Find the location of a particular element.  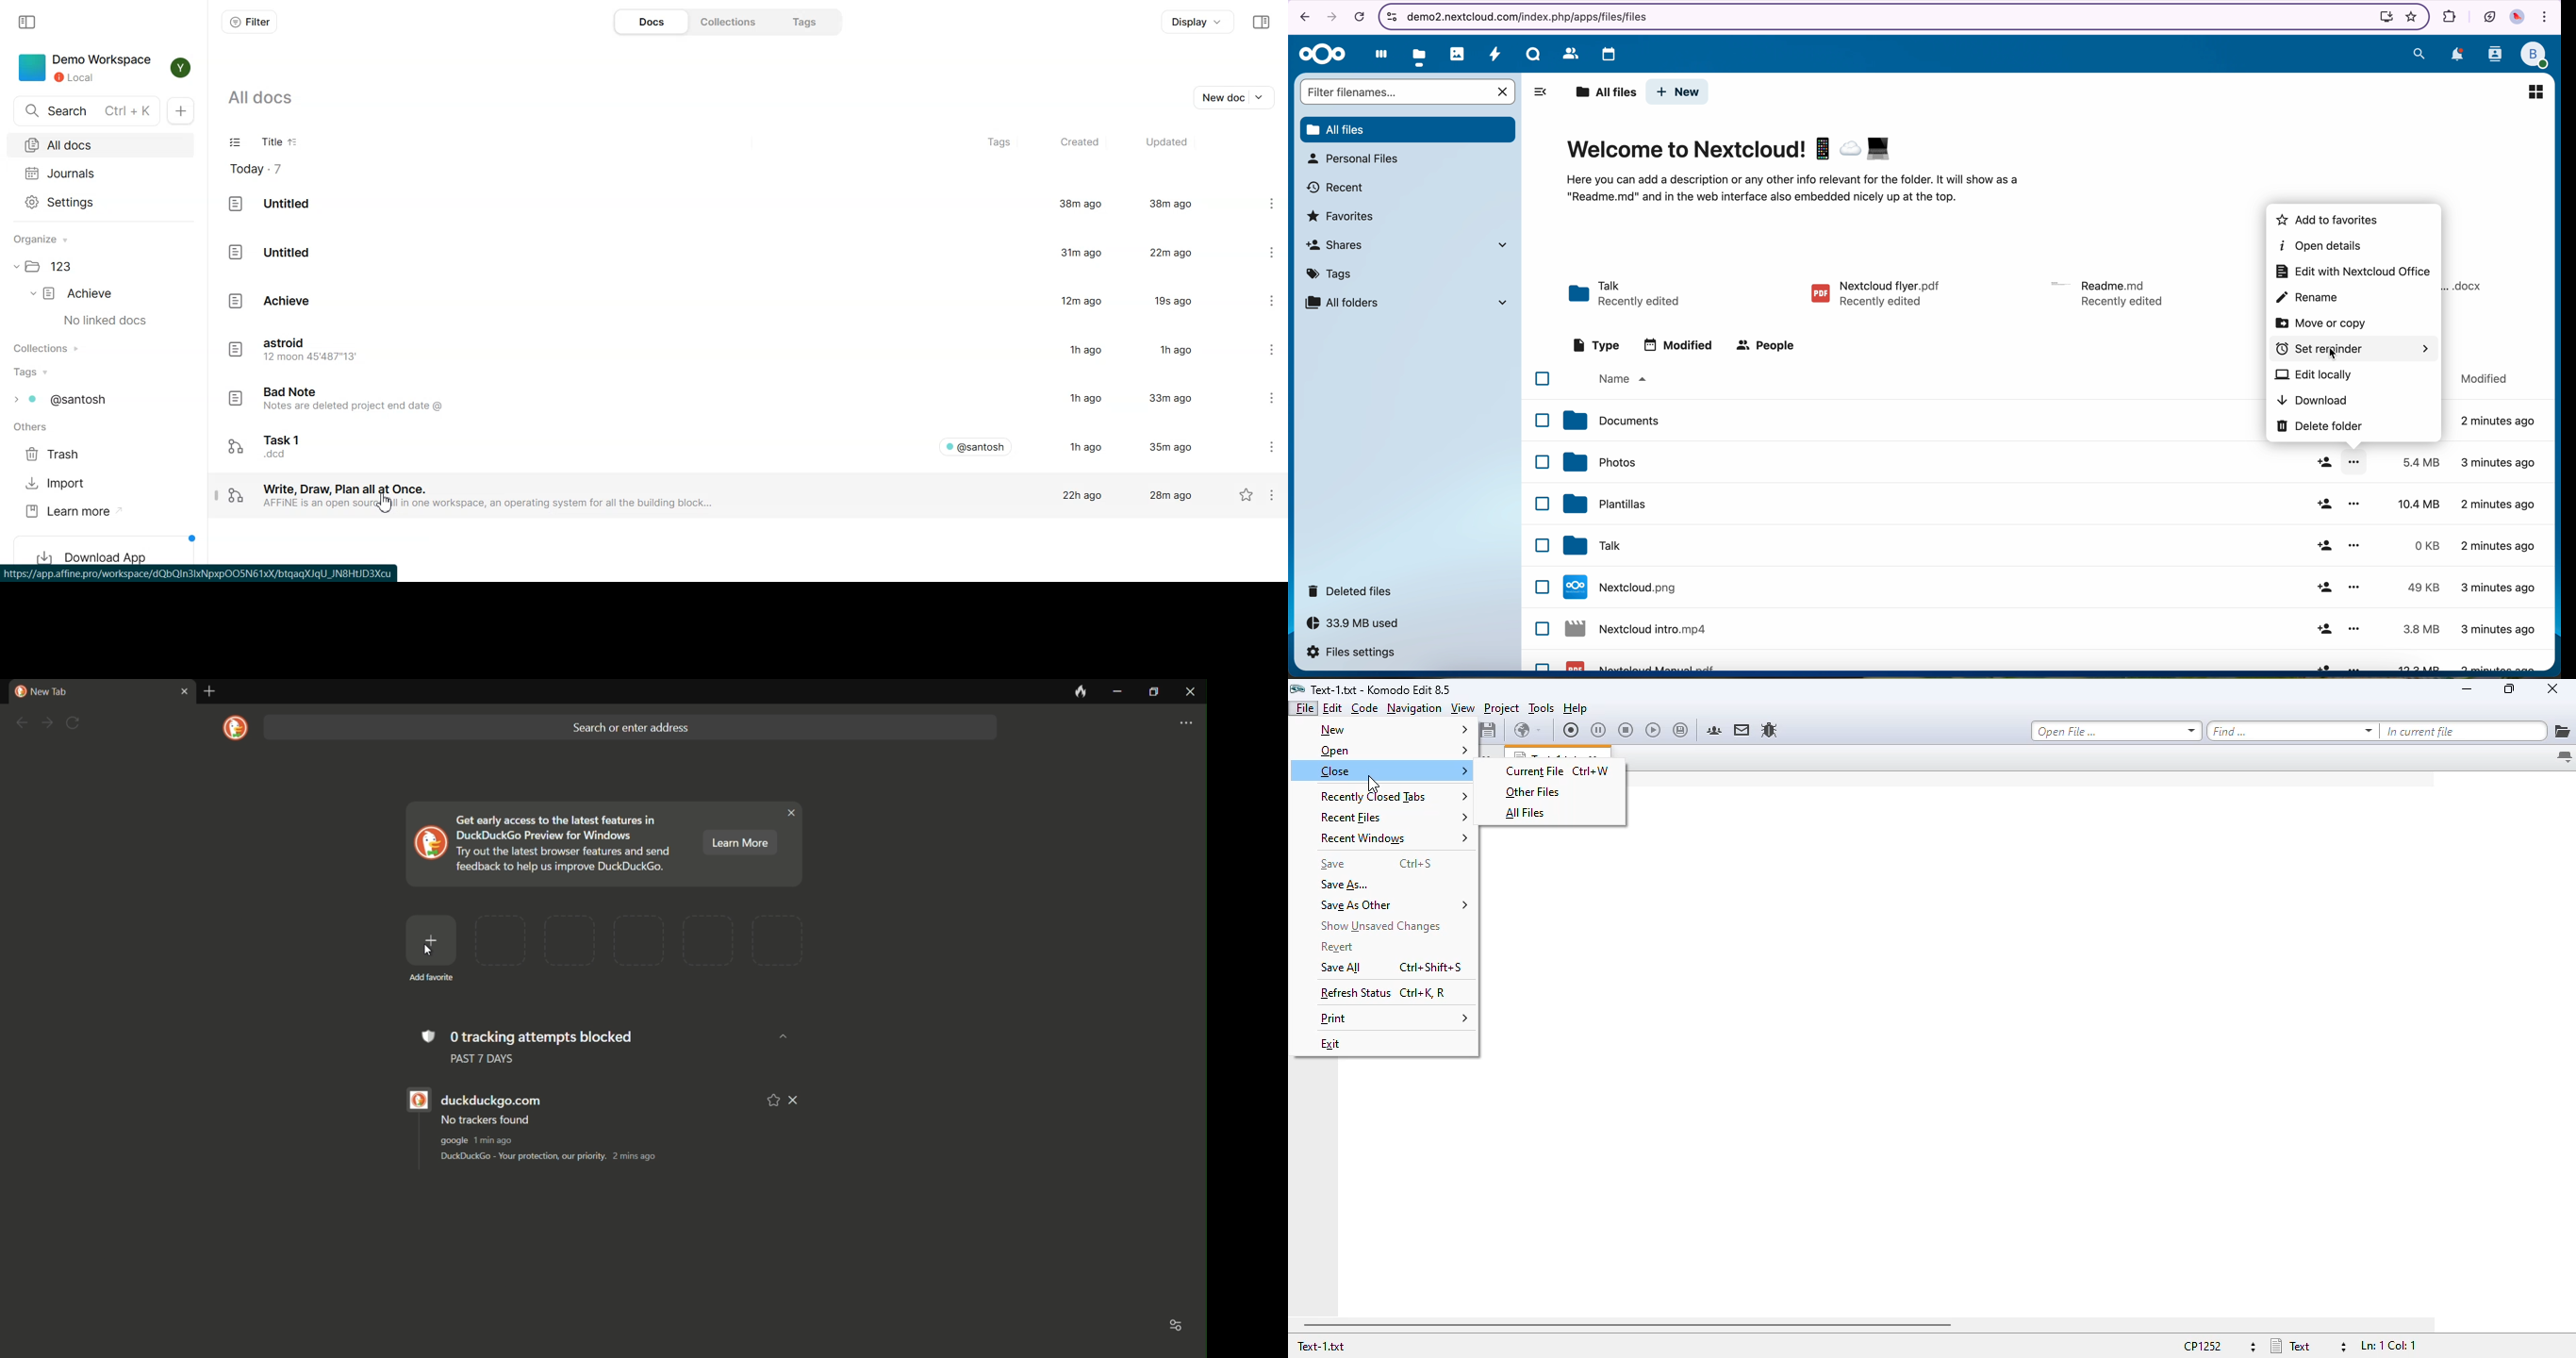

share is located at coordinates (2325, 664).